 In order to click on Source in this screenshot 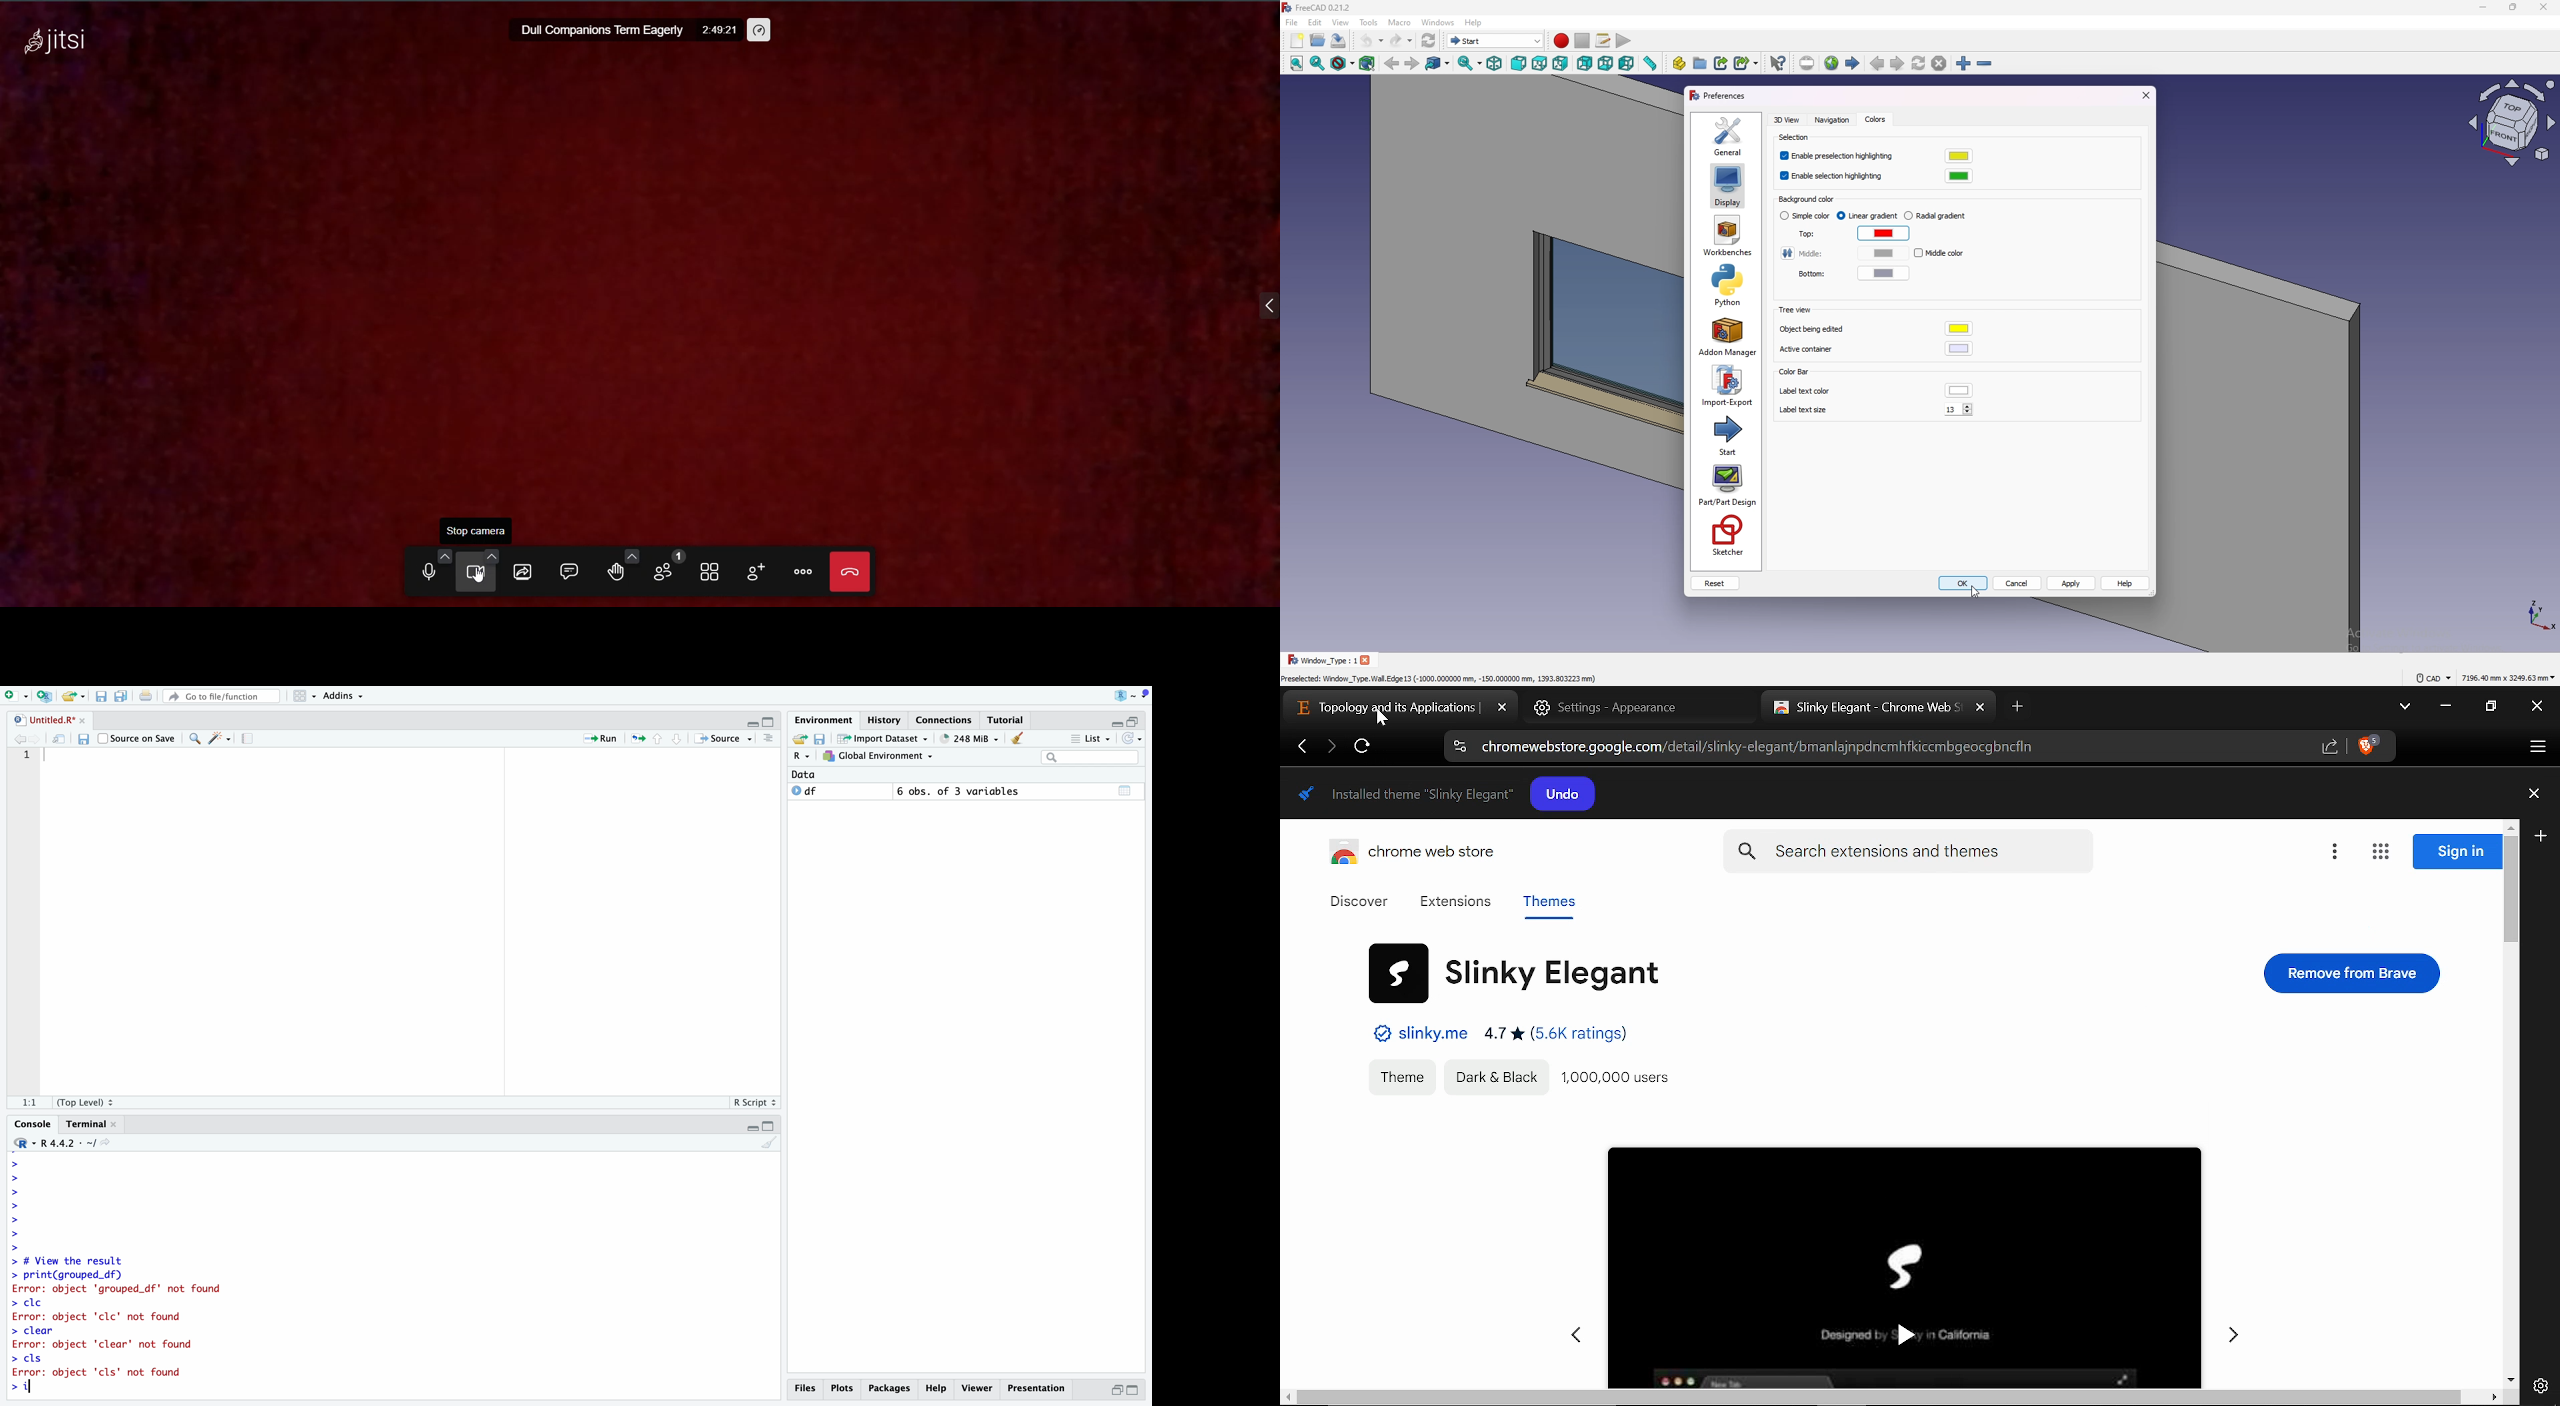, I will do `click(723, 738)`.